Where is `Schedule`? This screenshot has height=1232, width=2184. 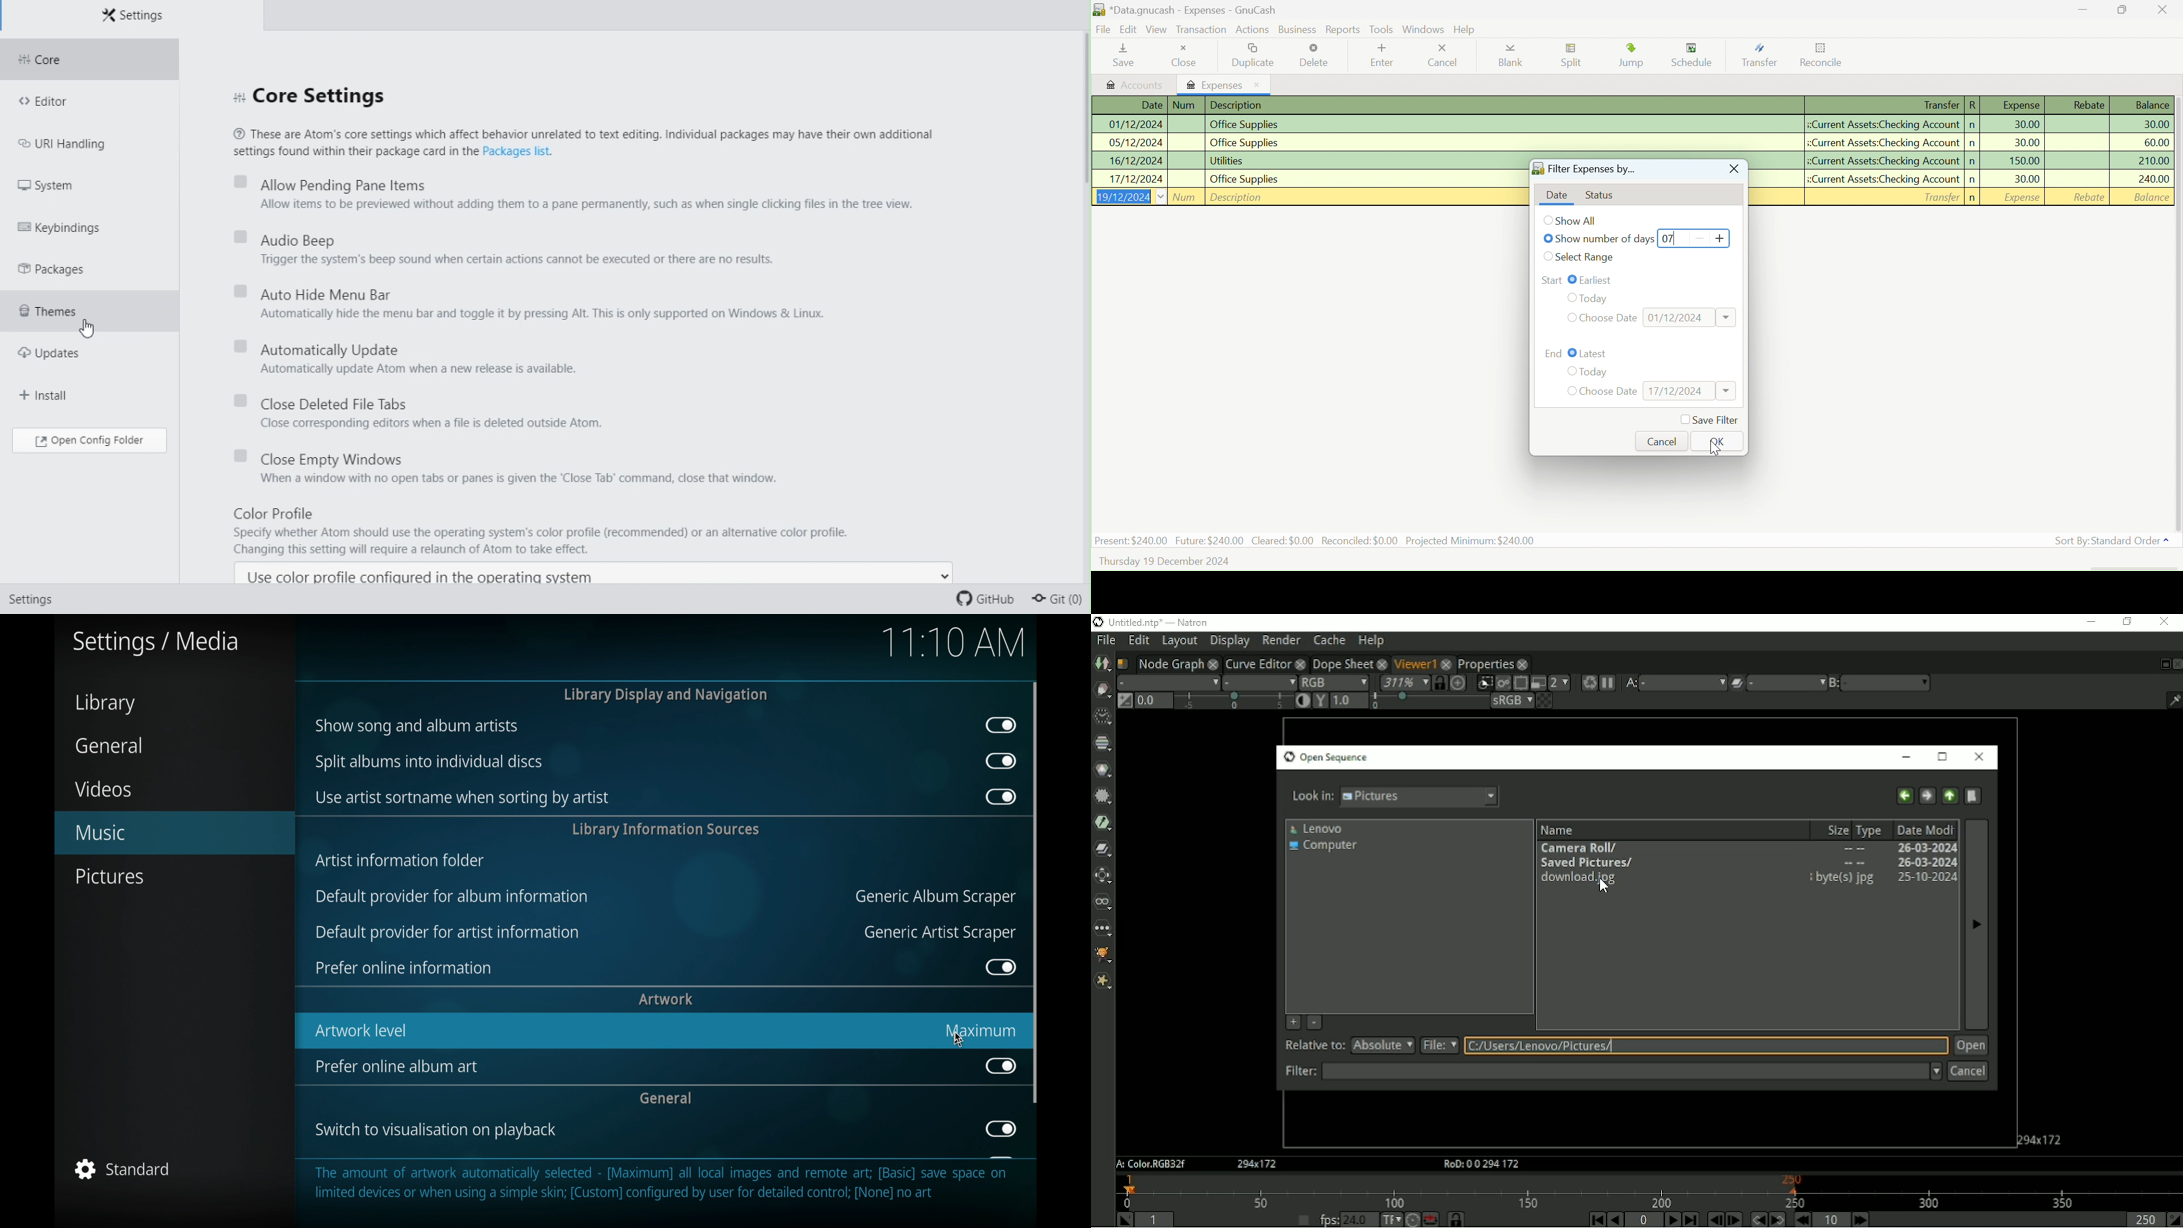
Schedule is located at coordinates (1696, 56).